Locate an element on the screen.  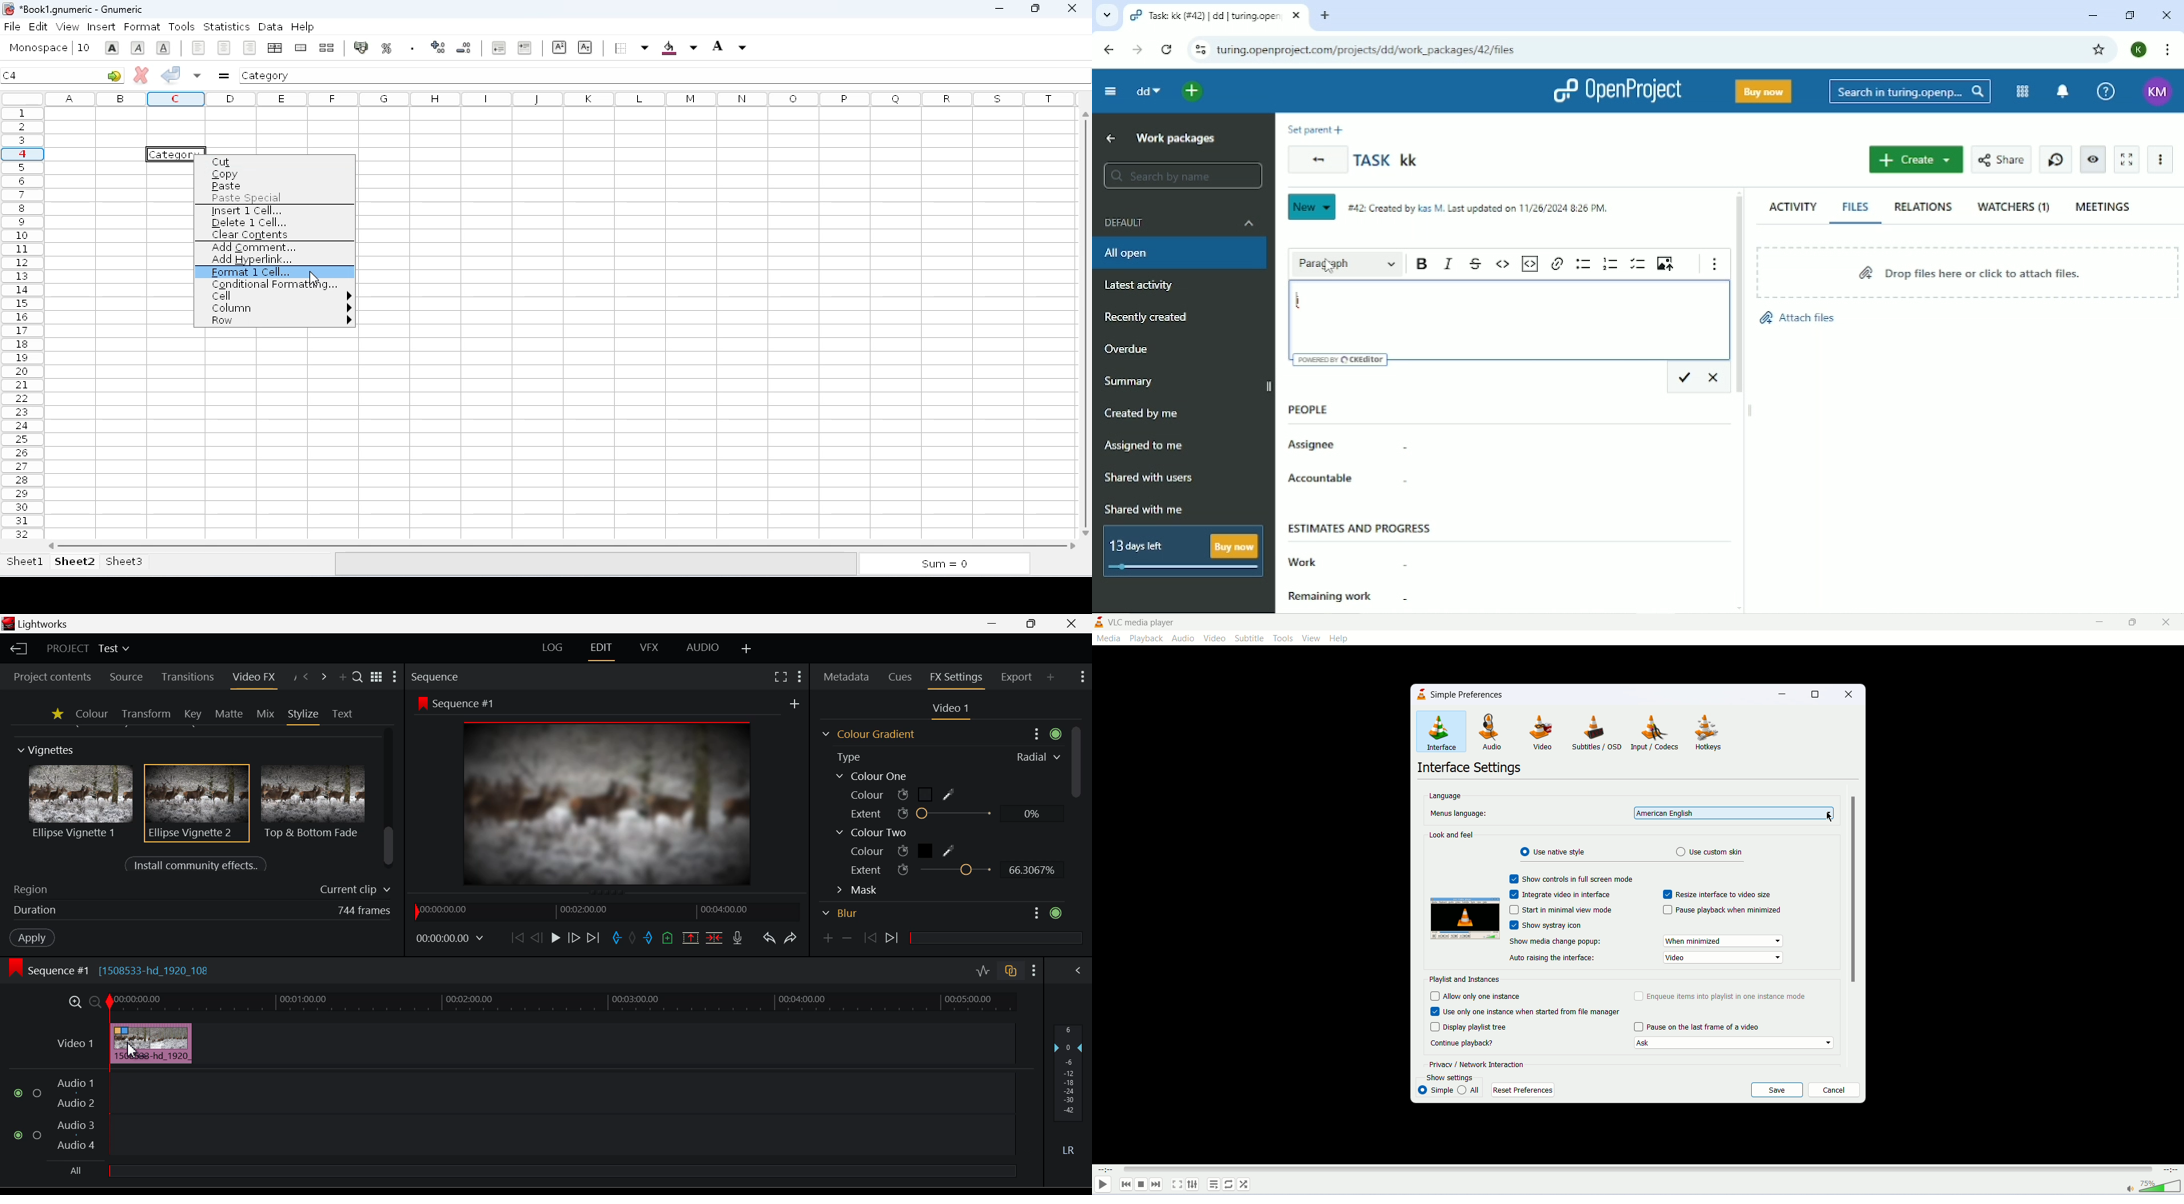
Apply is located at coordinates (32, 939).